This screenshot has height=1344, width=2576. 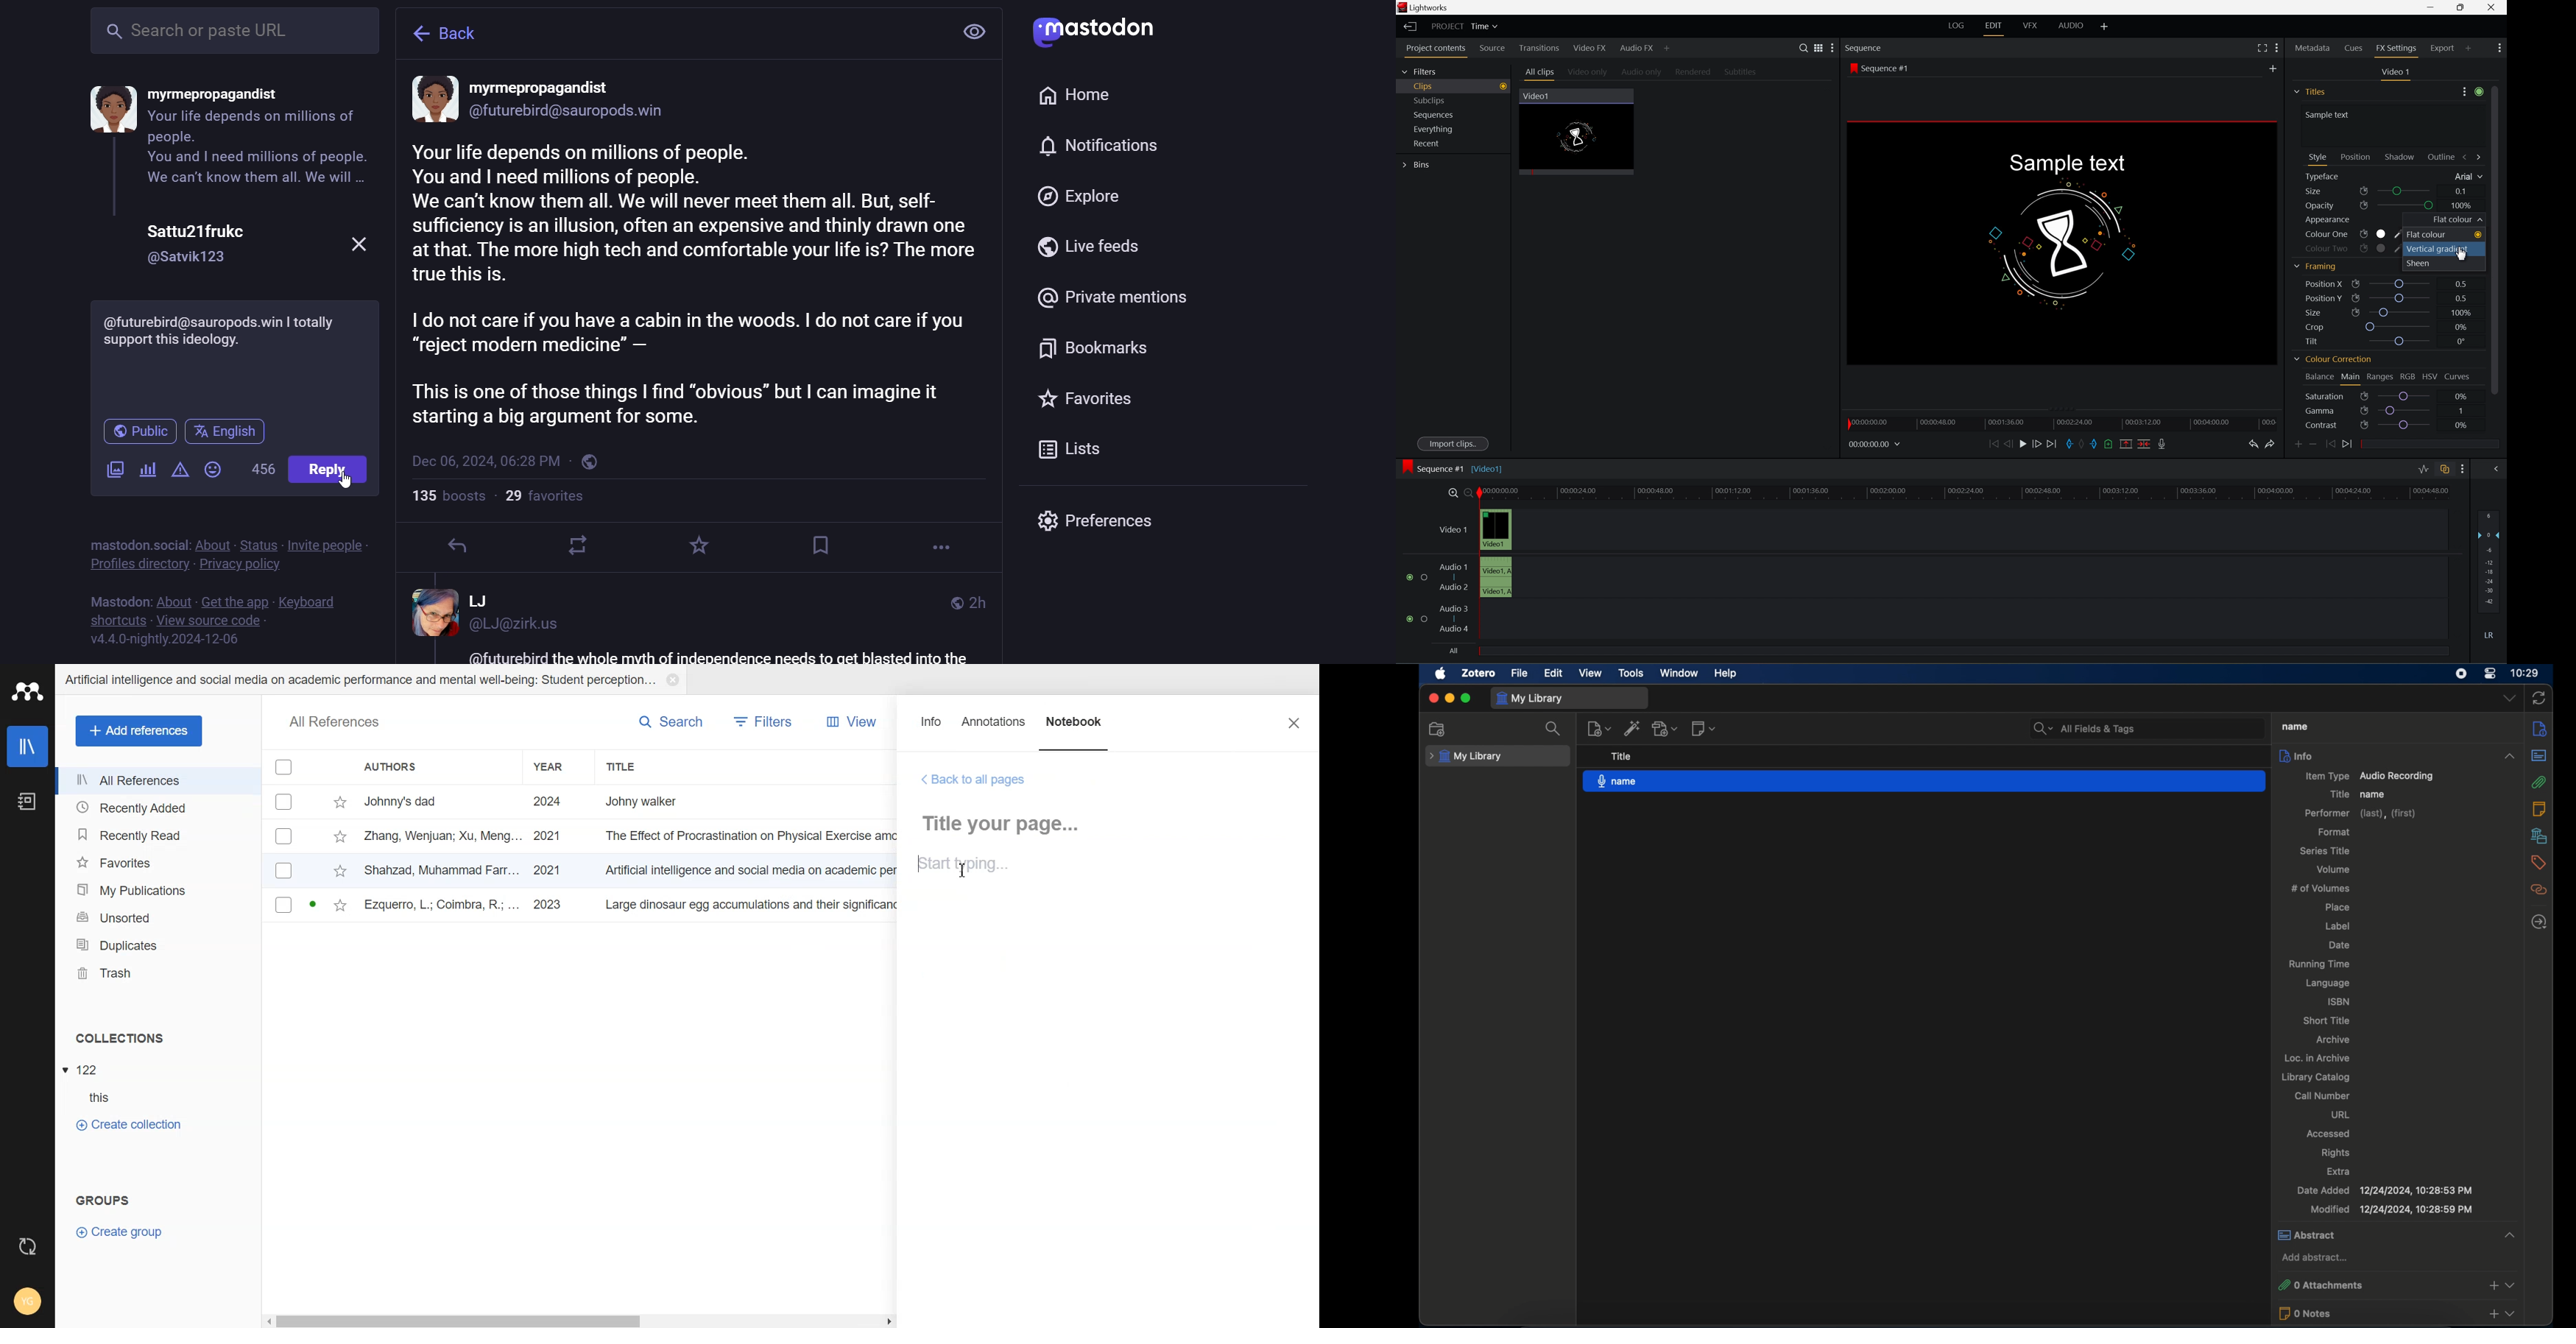 I want to click on new notes, so click(x=1705, y=728).